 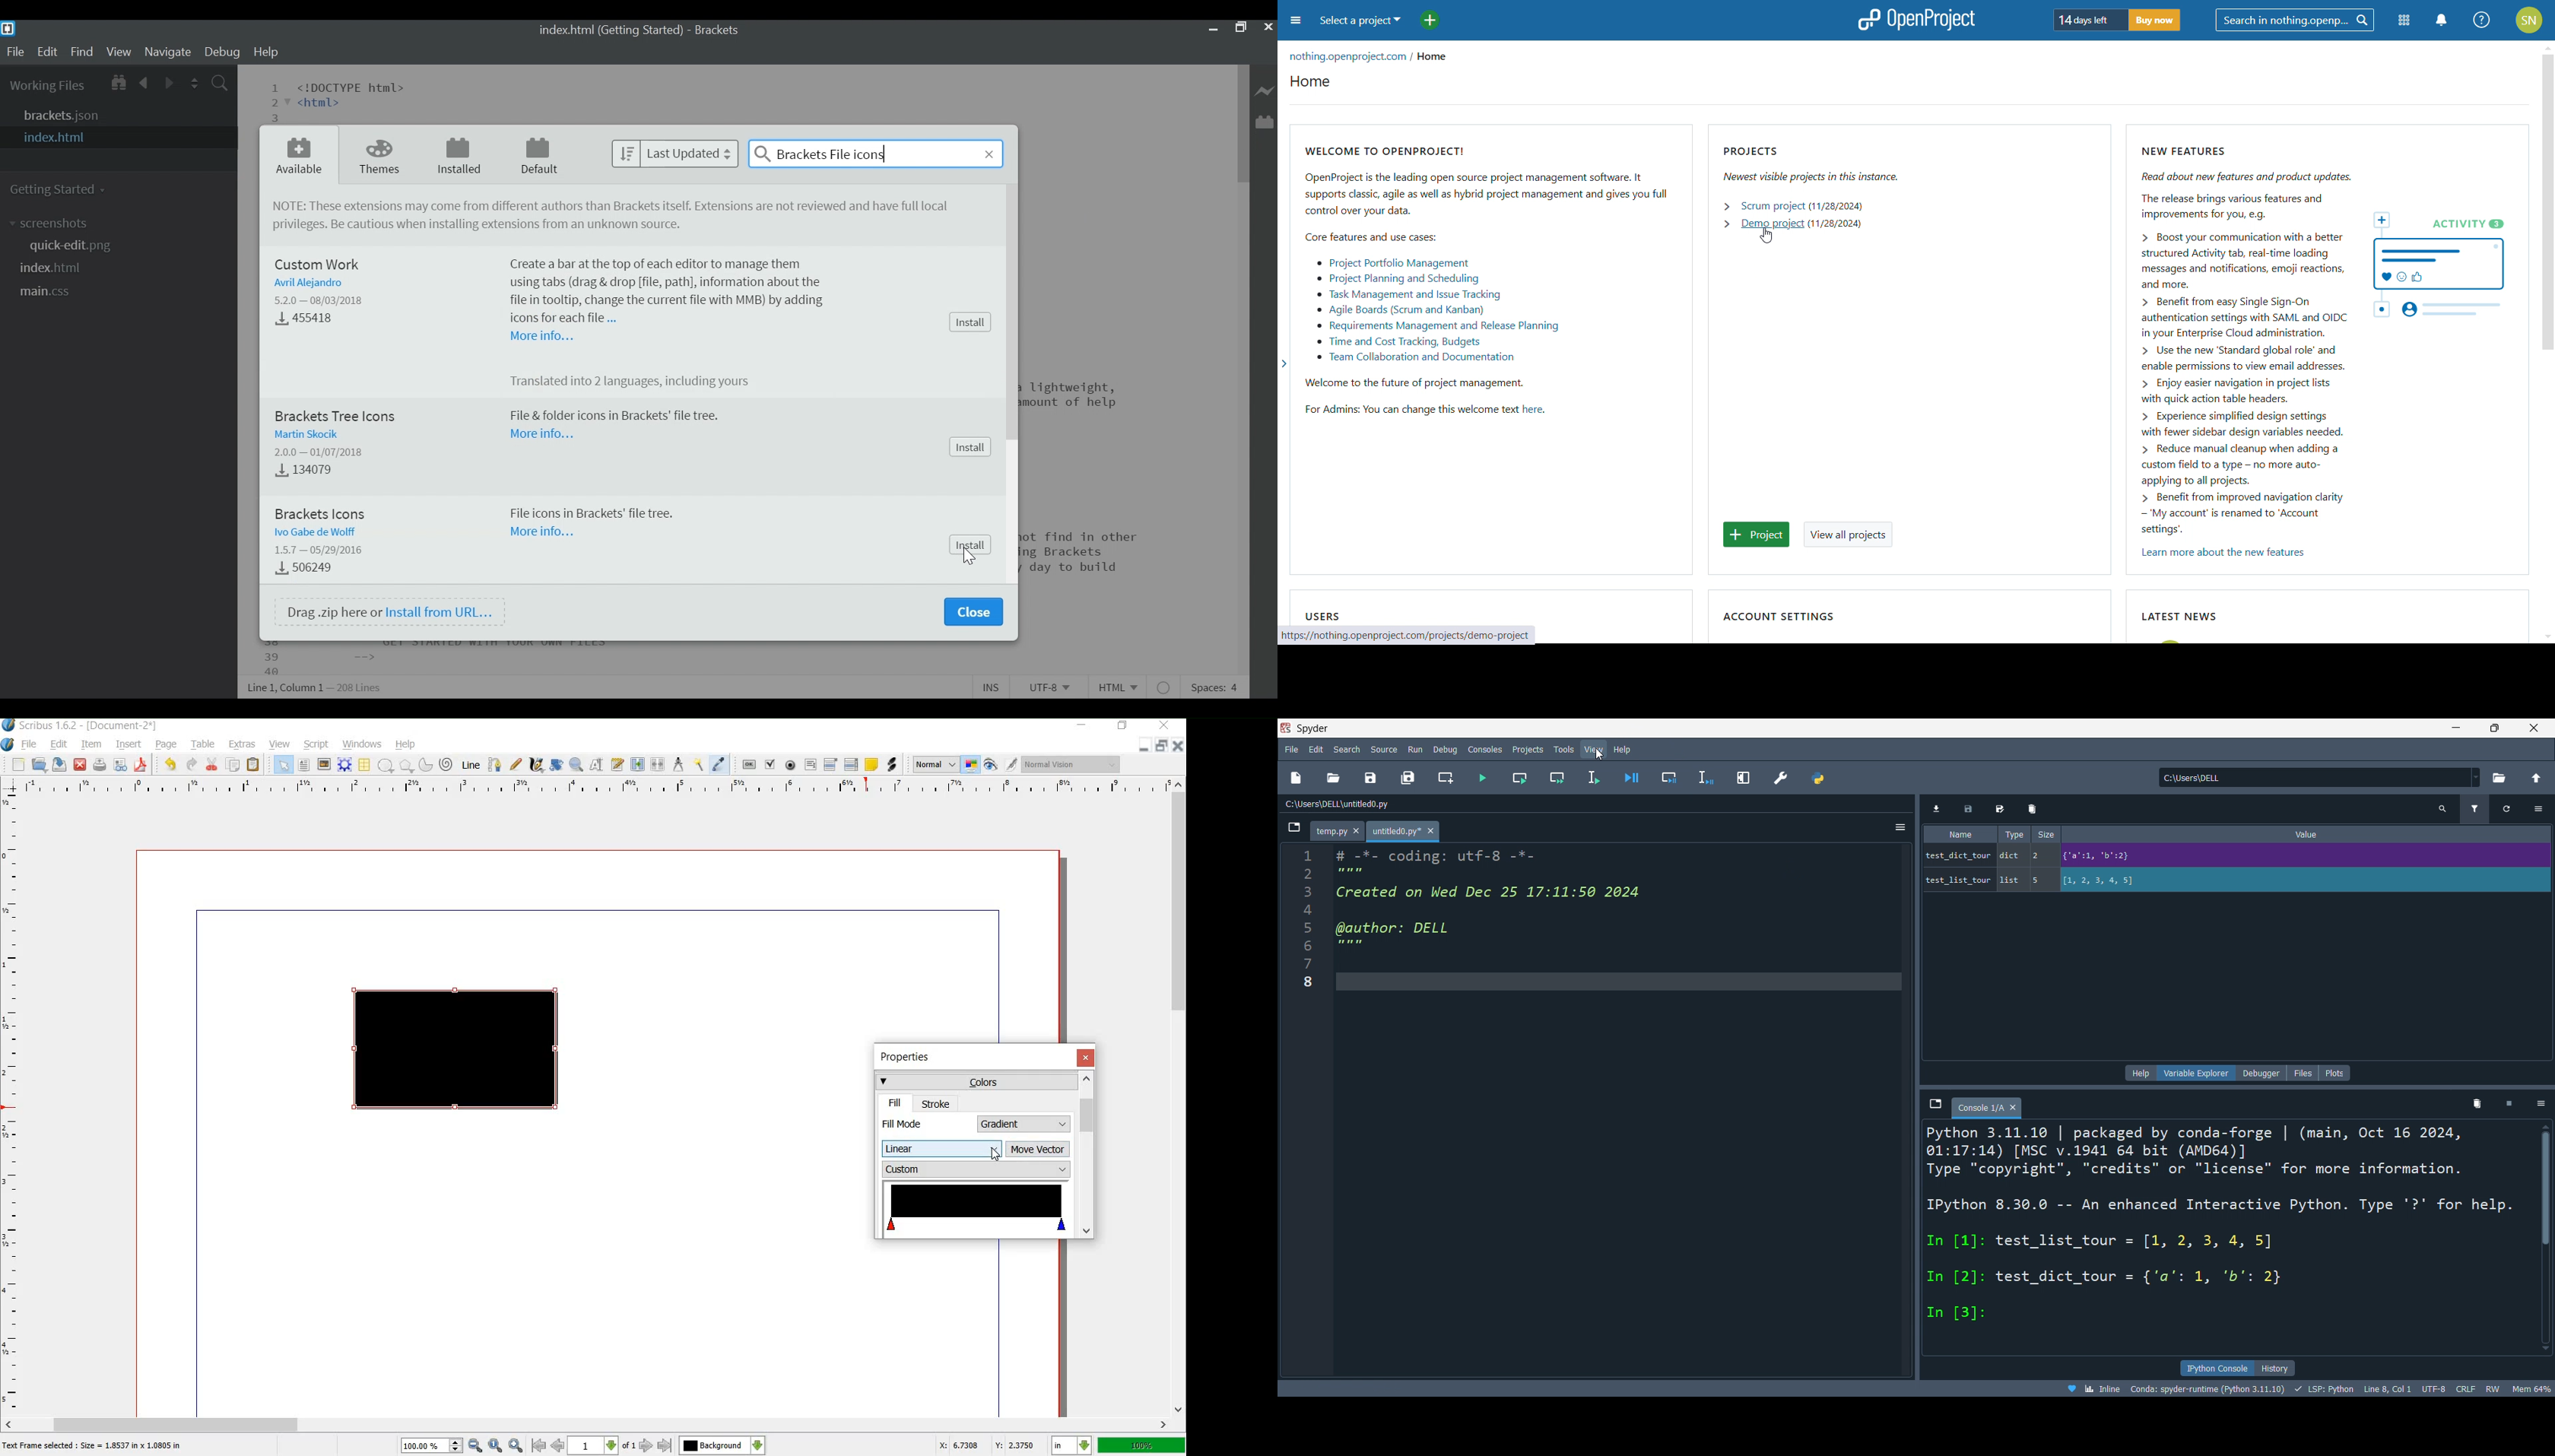 I want to click on main.css, so click(x=58, y=293).